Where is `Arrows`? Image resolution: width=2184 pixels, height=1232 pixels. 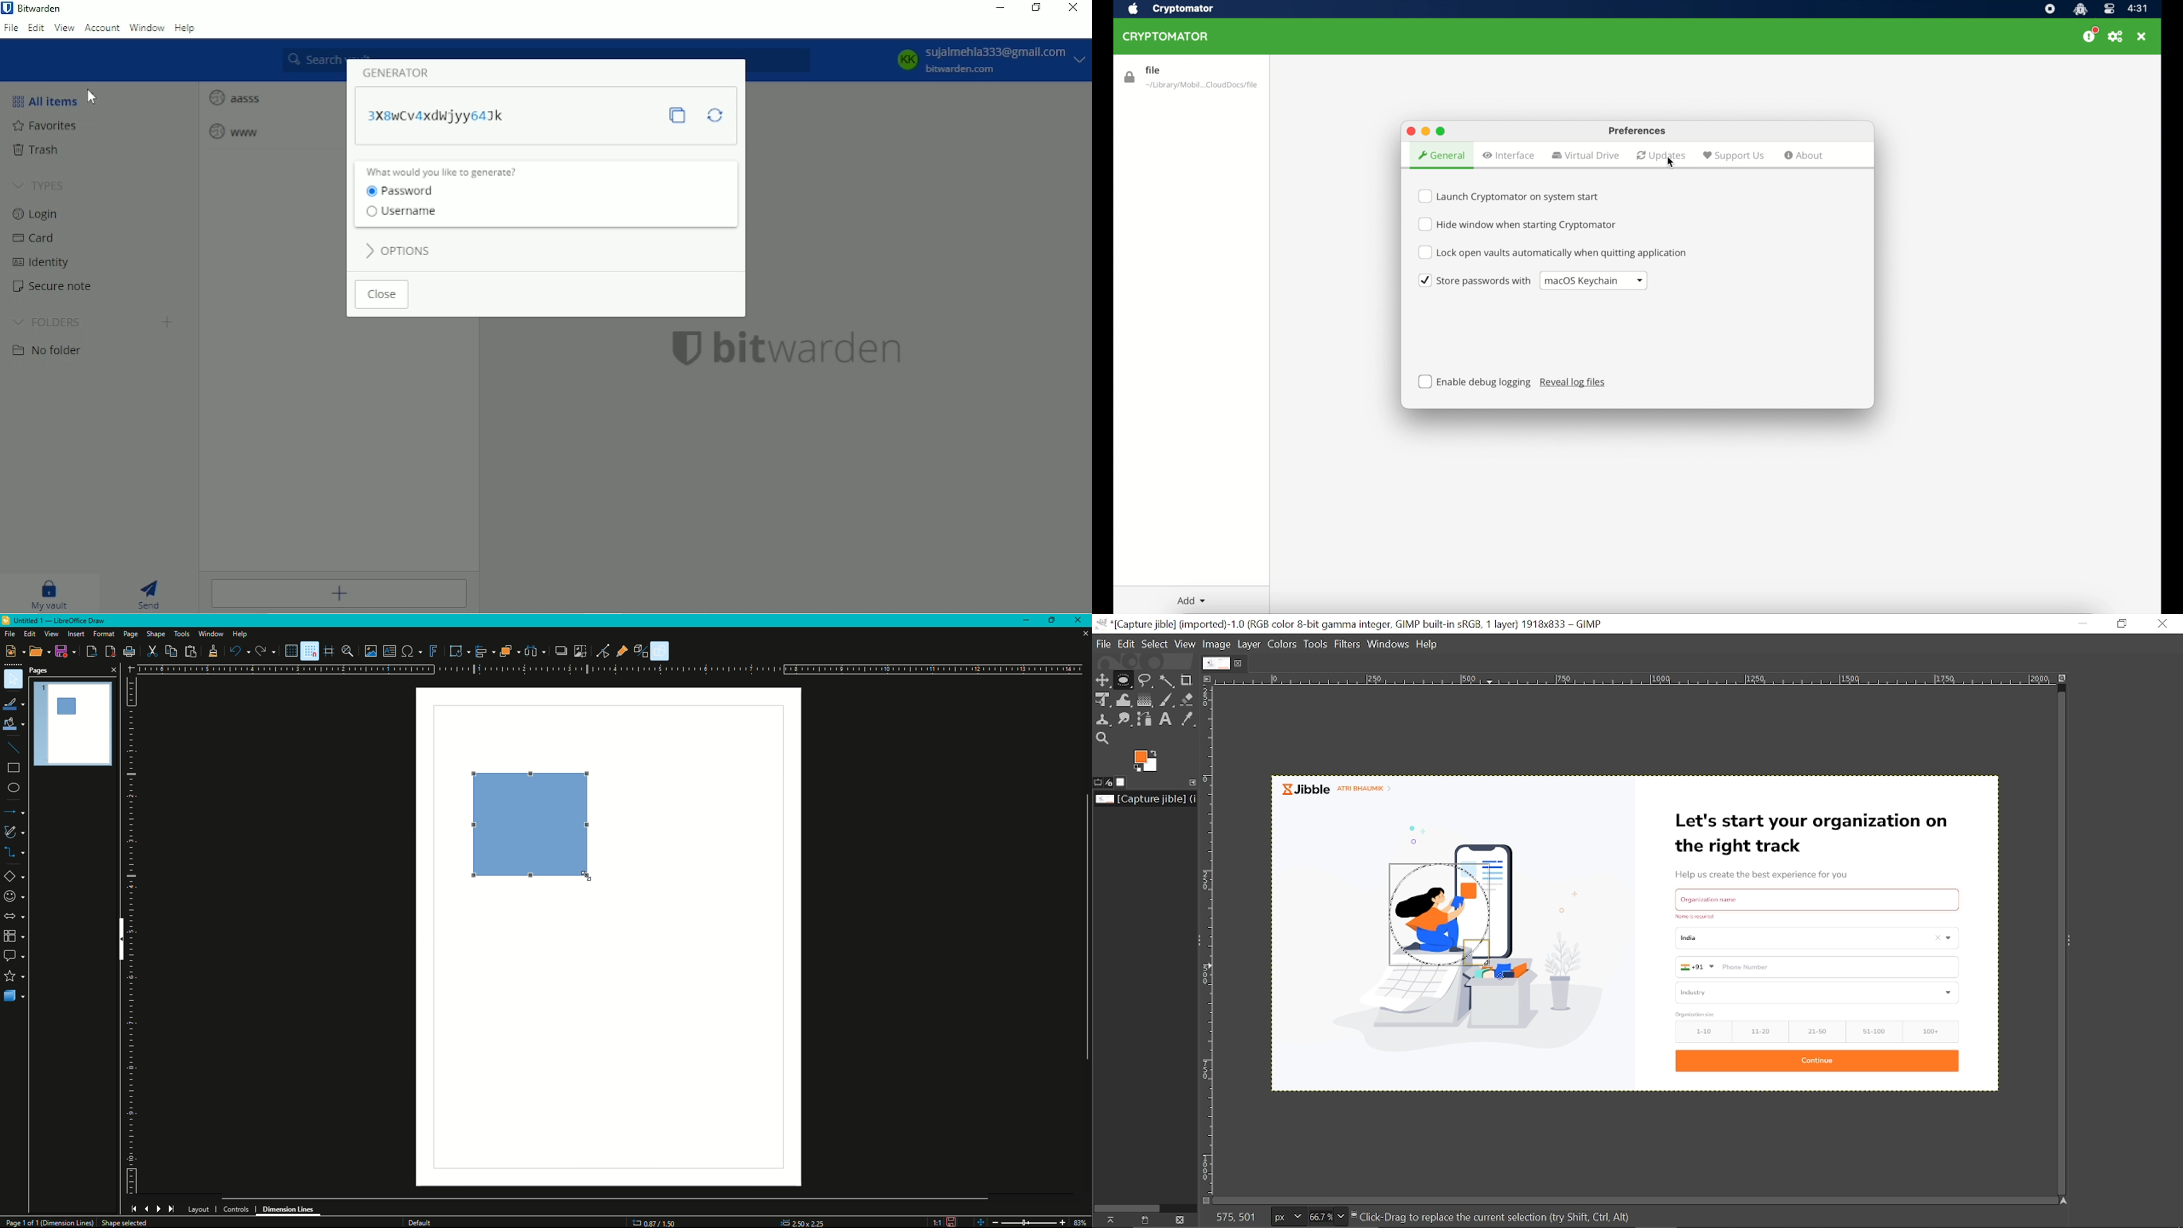
Arrows is located at coordinates (14, 916).